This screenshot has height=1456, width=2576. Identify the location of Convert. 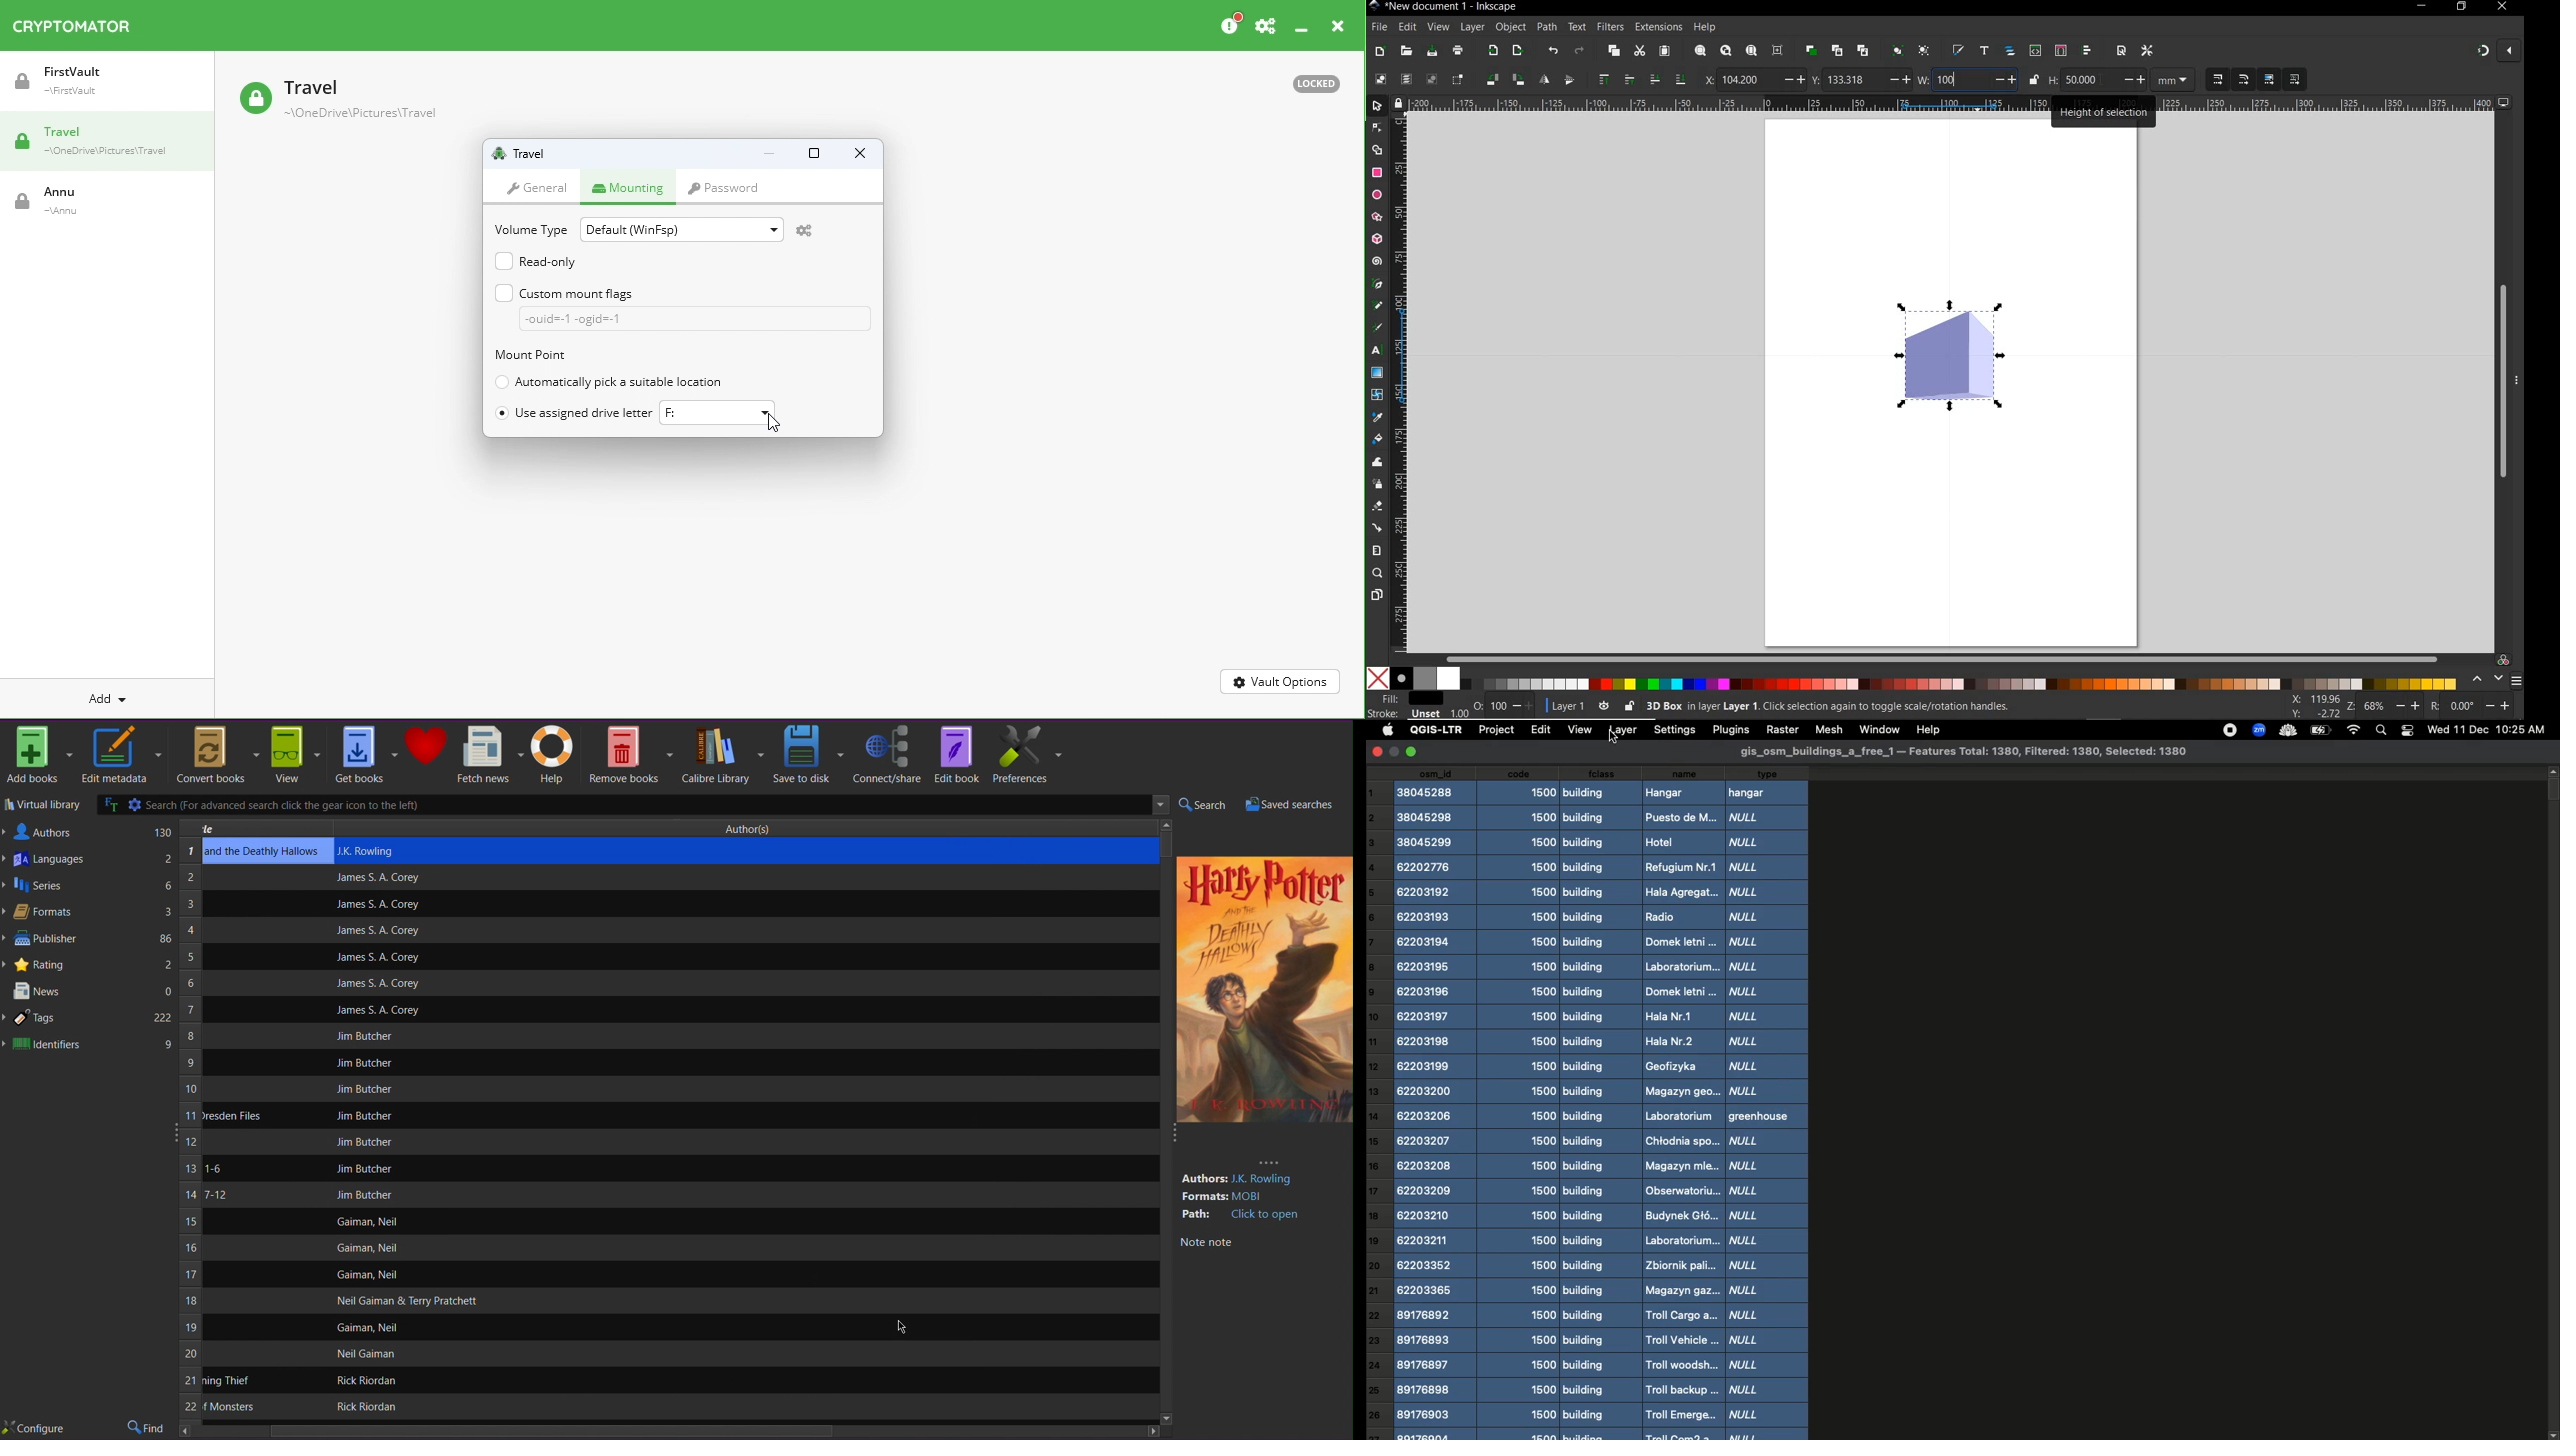
(215, 755).